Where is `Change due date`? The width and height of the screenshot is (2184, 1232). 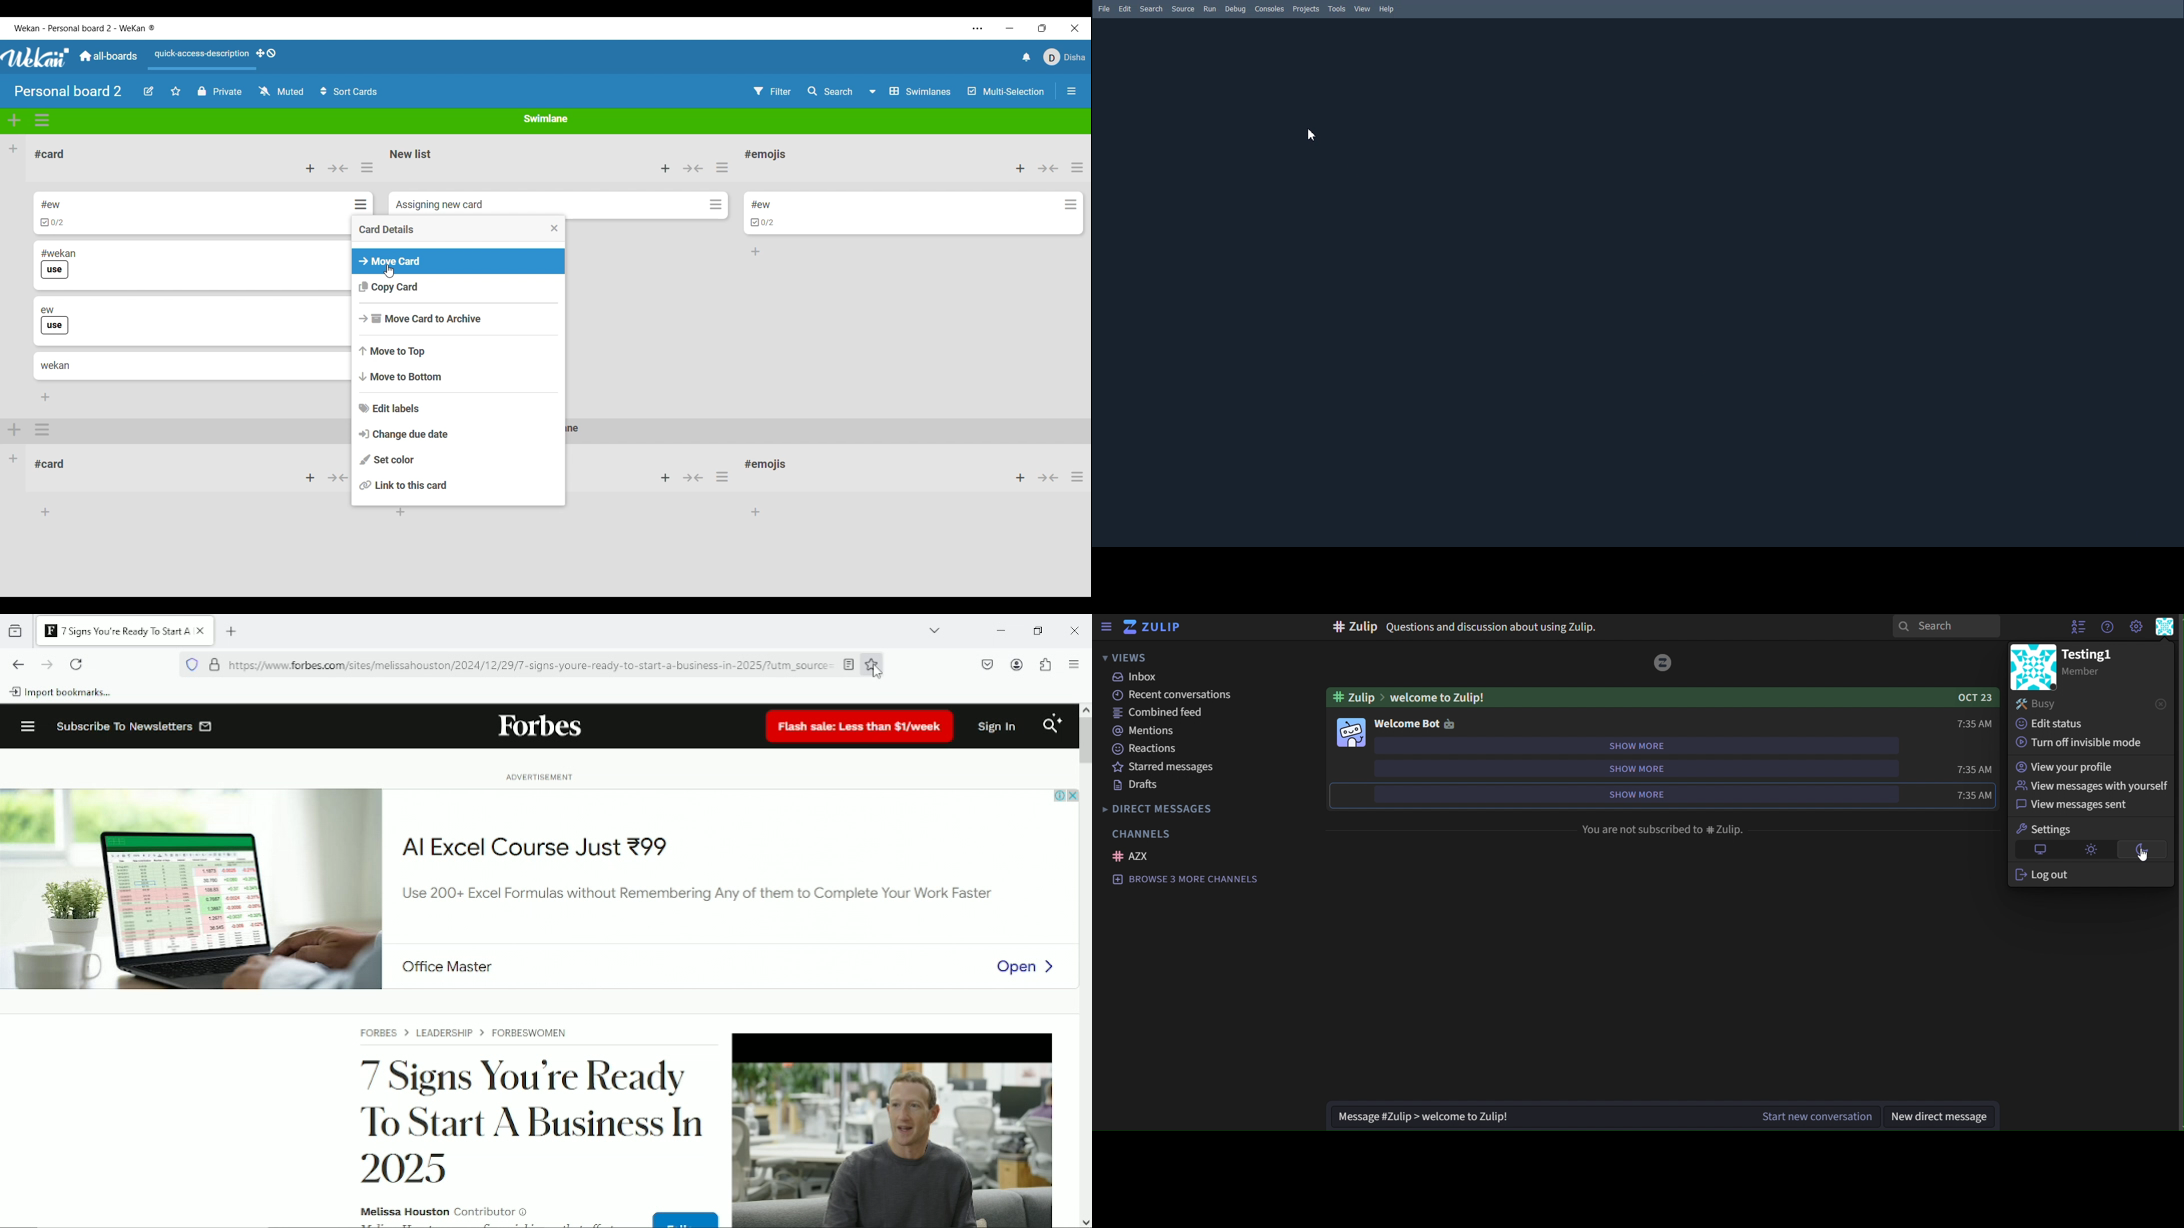
Change due date is located at coordinates (459, 434).